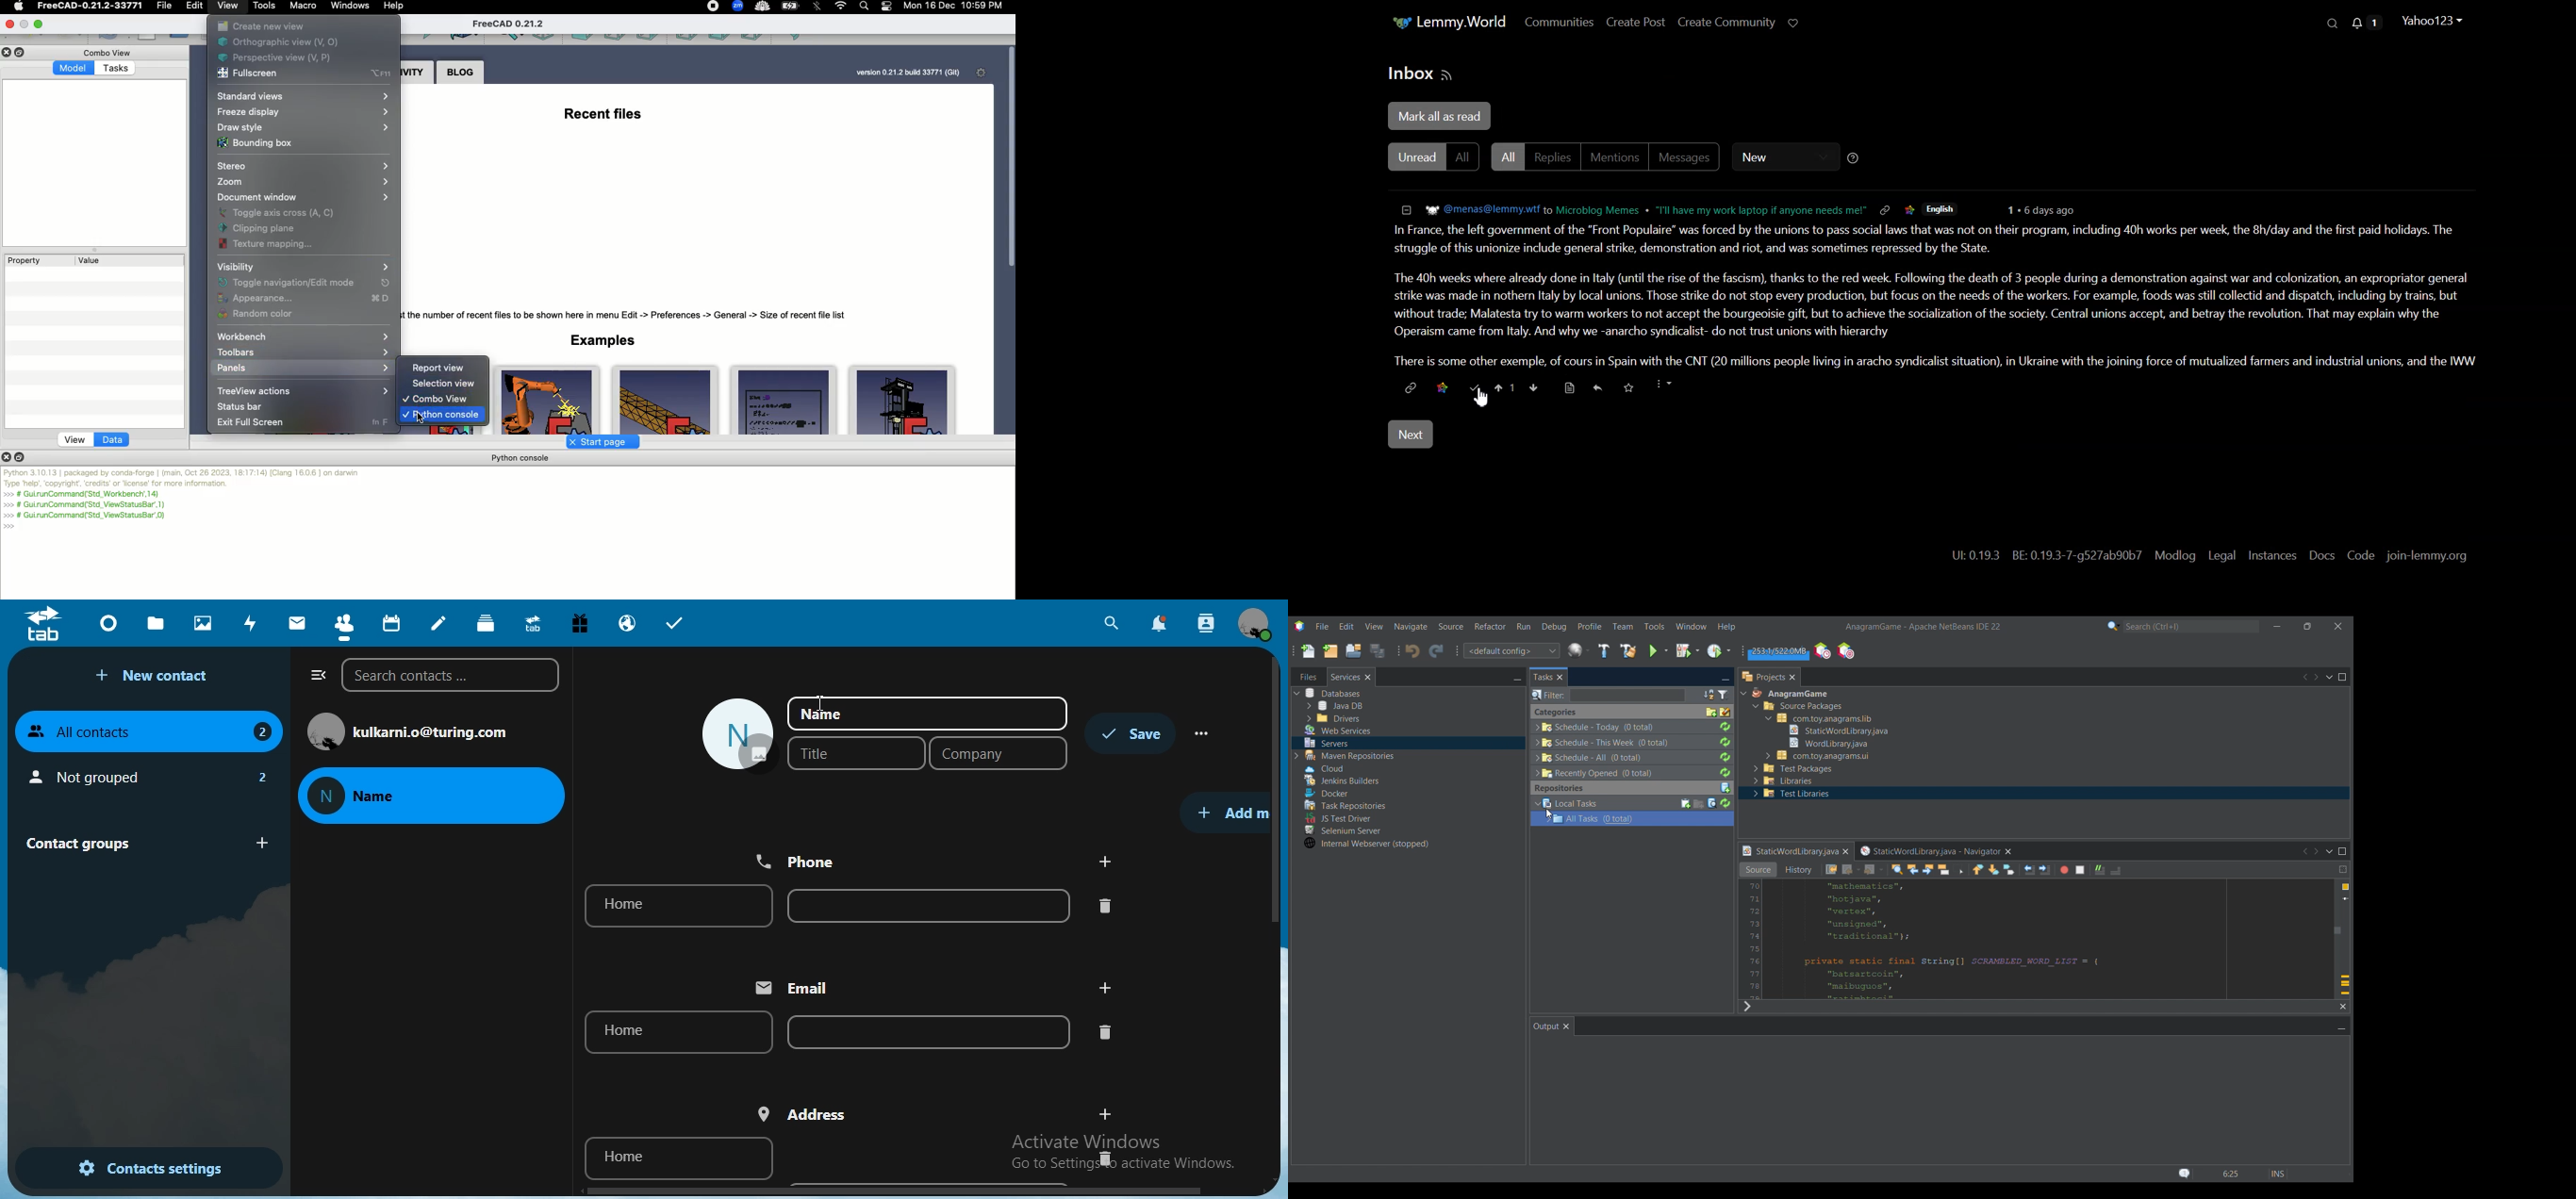 Image resolution: width=2576 pixels, height=1204 pixels. What do you see at coordinates (531, 622) in the screenshot?
I see `upgrade` at bounding box center [531, 622].